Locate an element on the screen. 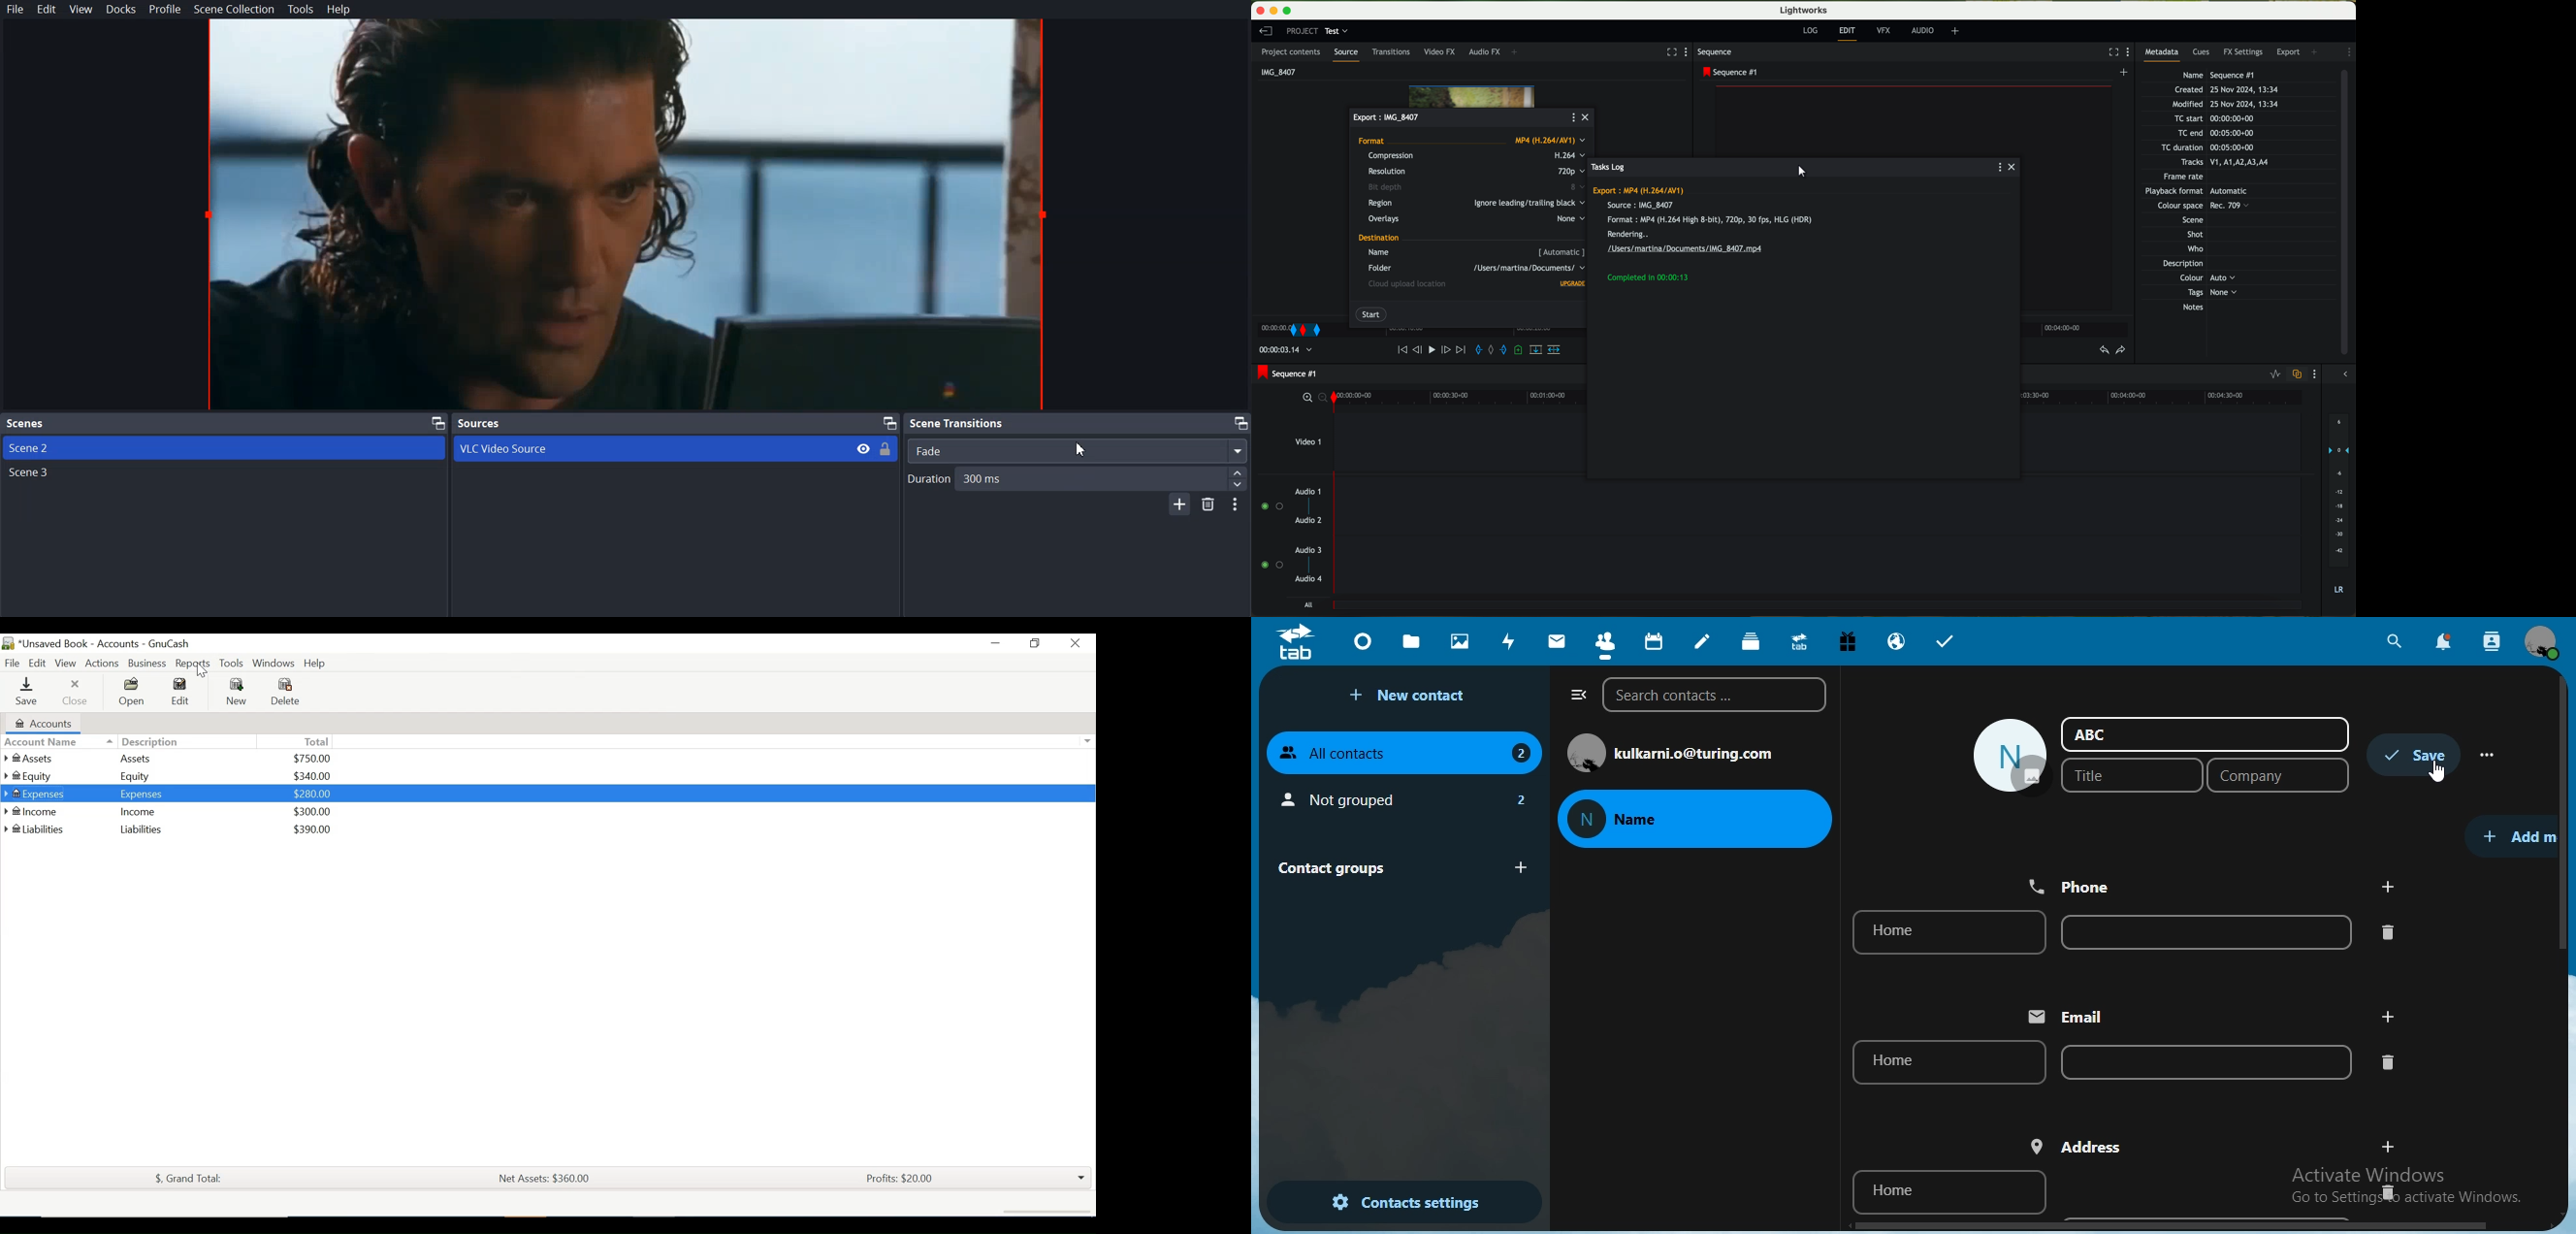 The height and width of the screenshot is (1260, 2576). more is located at coordinates (2490, 755).